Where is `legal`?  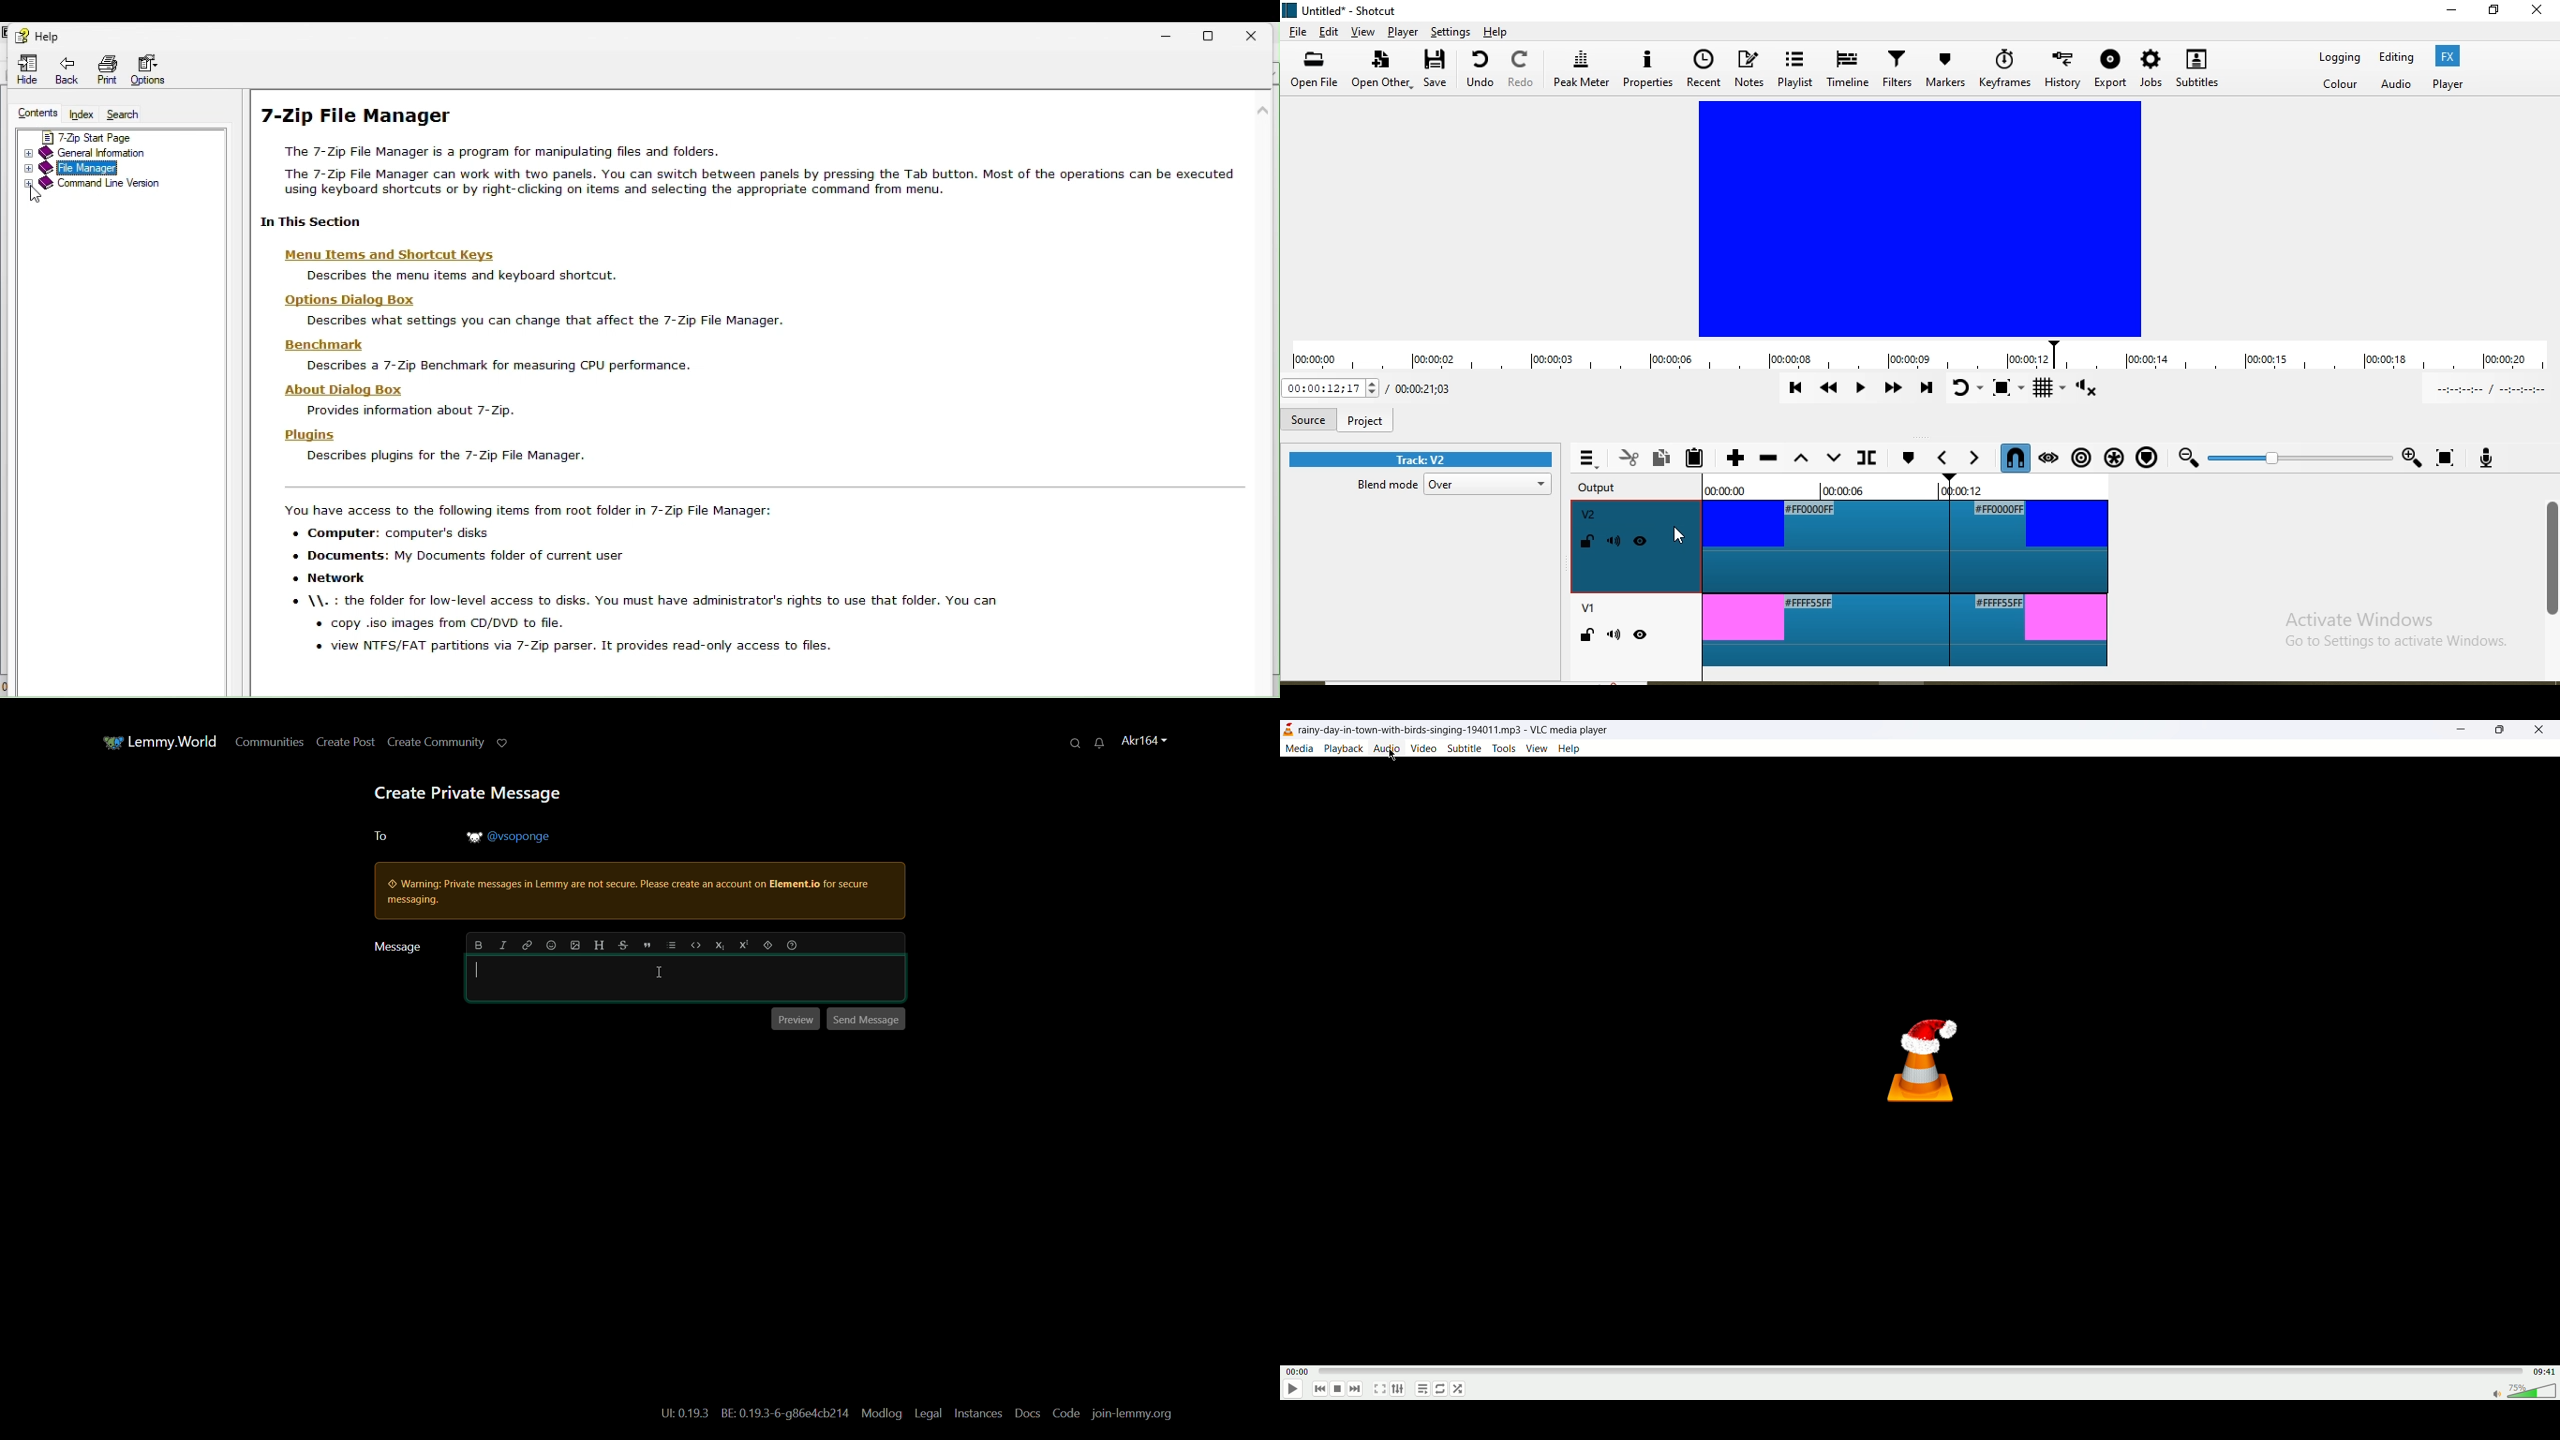 legal is located at coordinates (927, 1414).